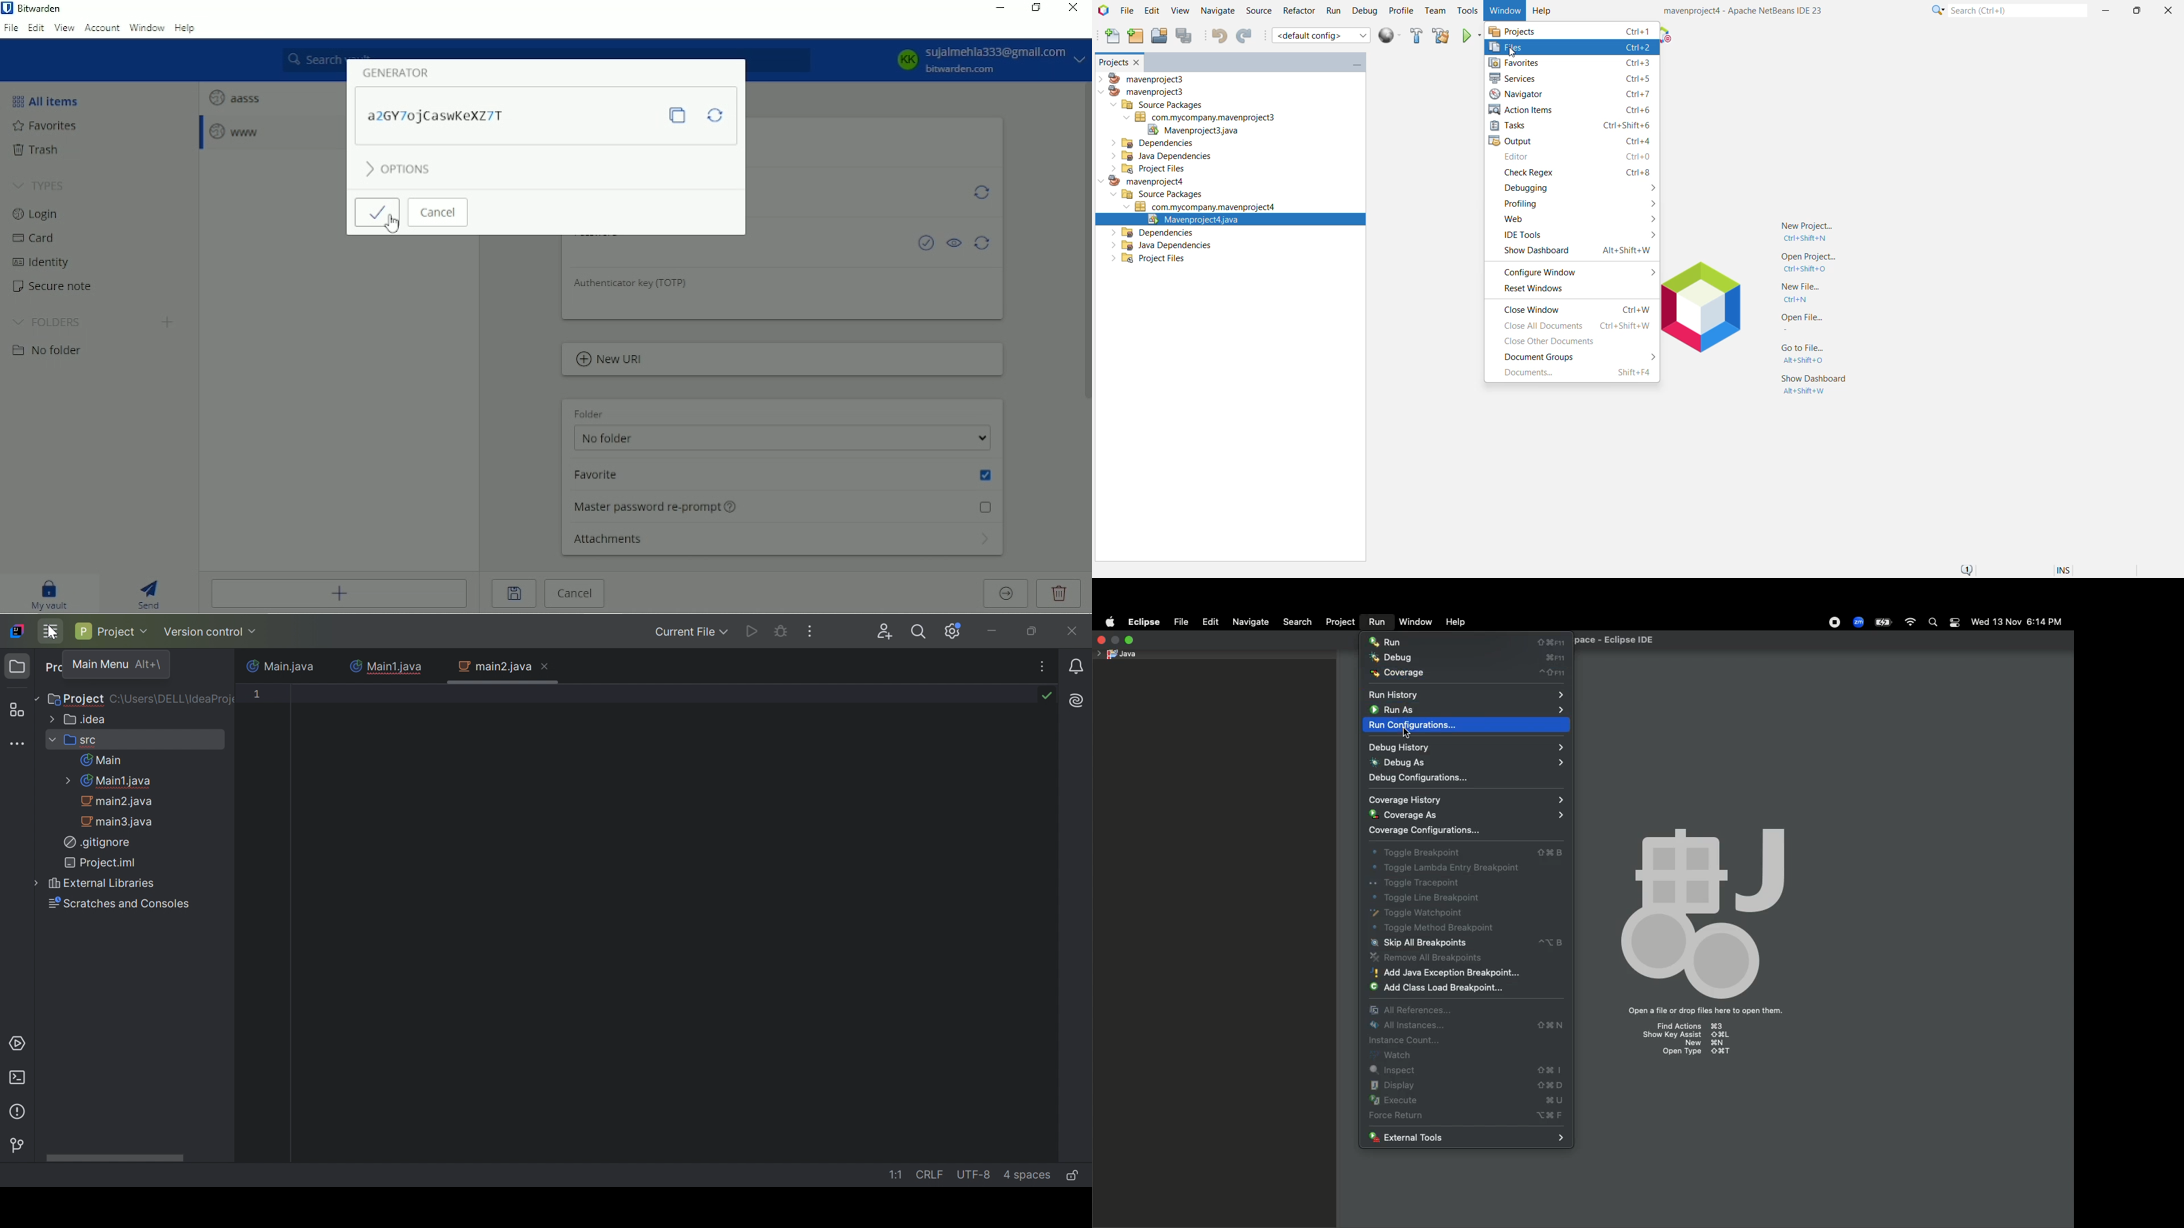 Image resolution: width=2184 pixels, height=1232 pixels. What do you see at coordinates (1413, 727) in the screenshot?
I see `Run configurations` at bounding box center [1413, 727].